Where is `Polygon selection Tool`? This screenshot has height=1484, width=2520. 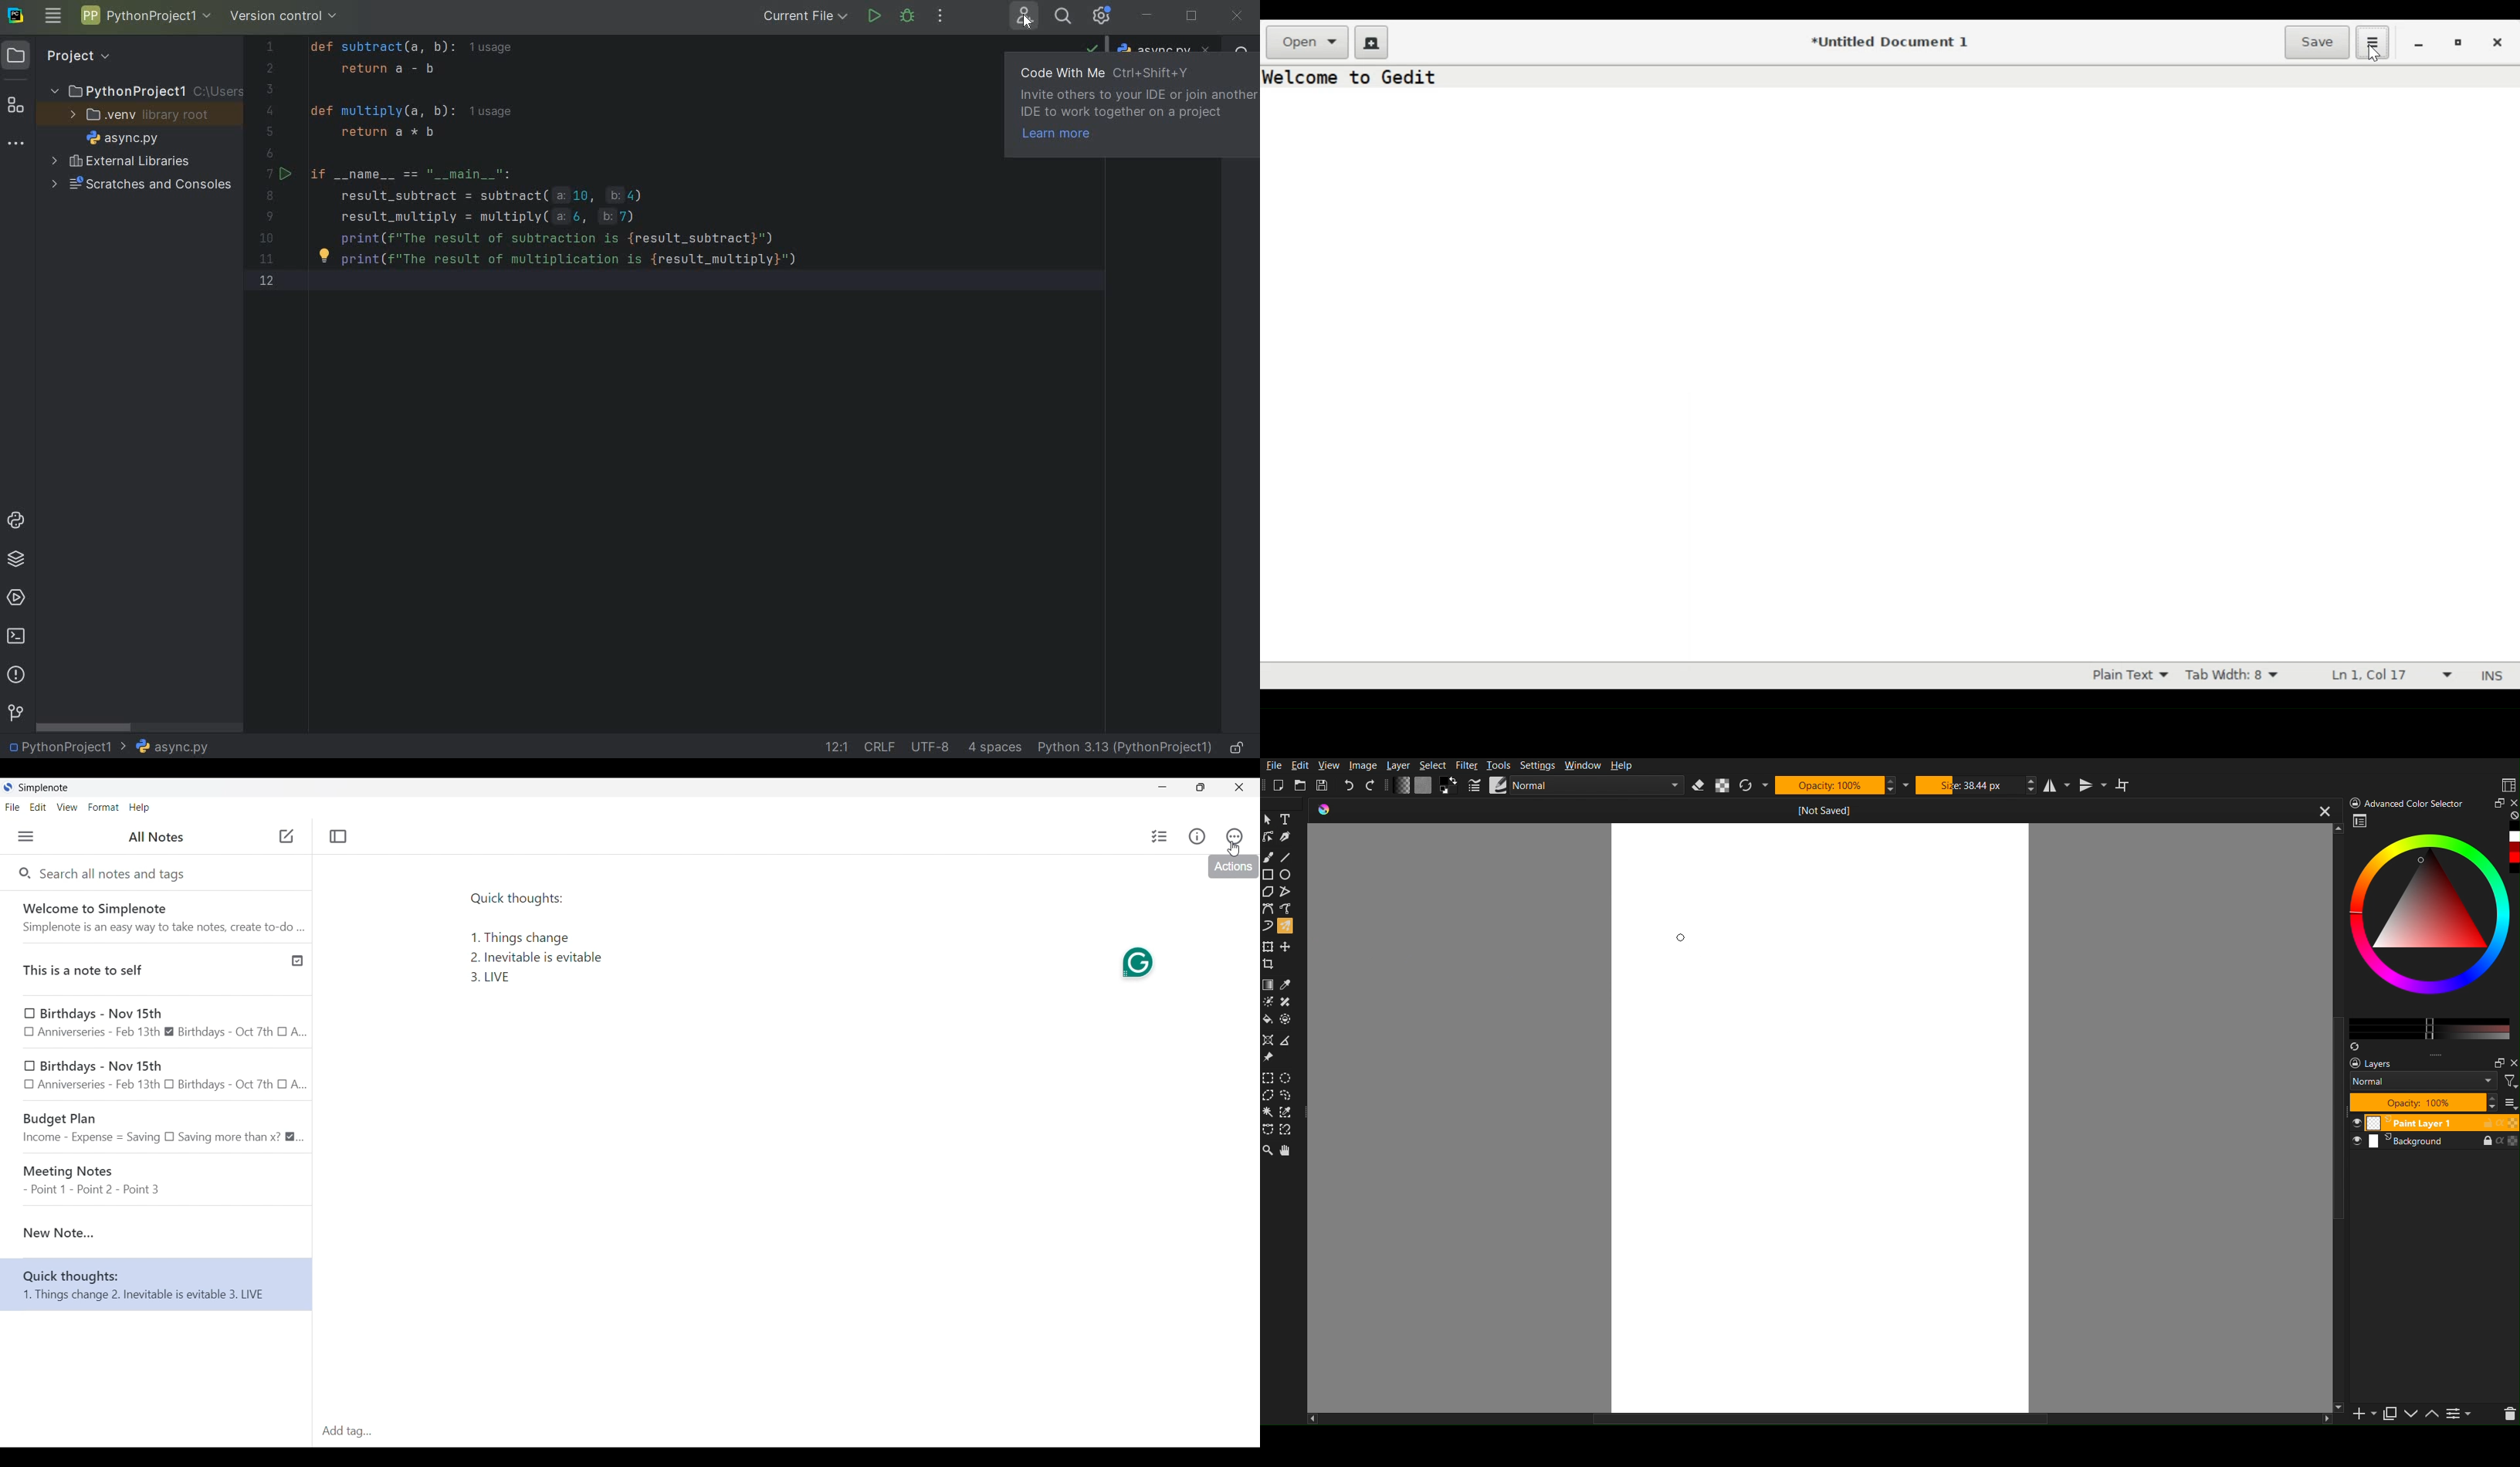
Polygon selection Tool is located at coordinates (1269, 1096).